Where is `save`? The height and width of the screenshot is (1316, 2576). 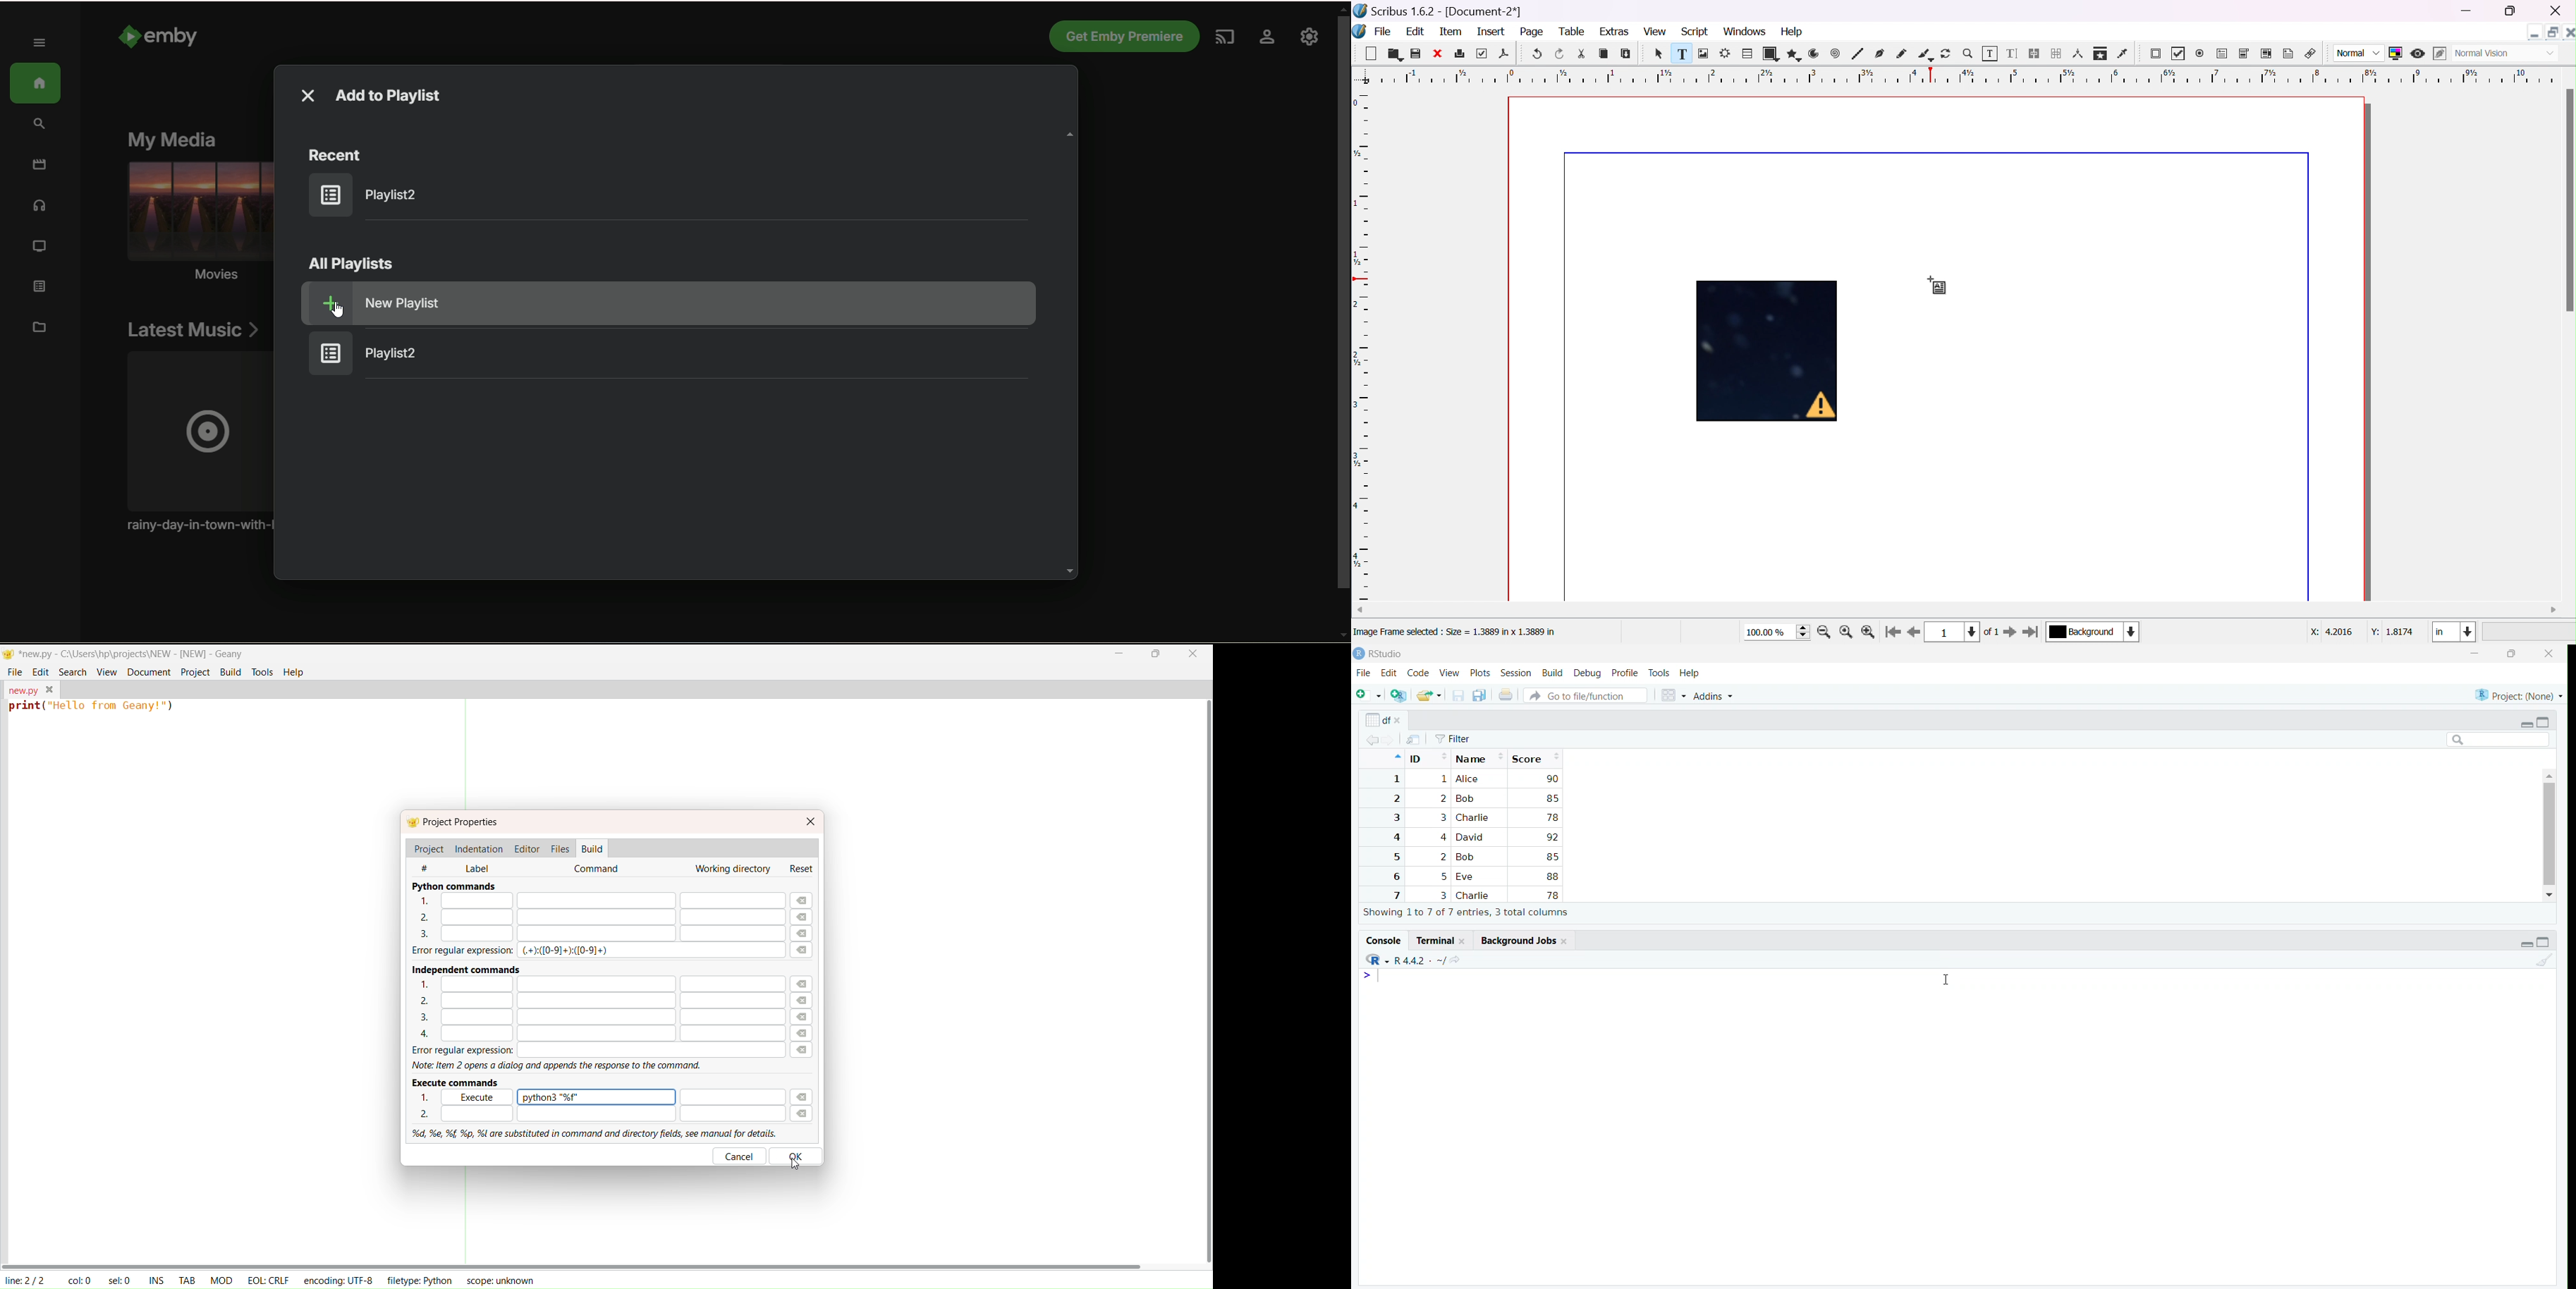
save is located at coordinates (1416, 54).